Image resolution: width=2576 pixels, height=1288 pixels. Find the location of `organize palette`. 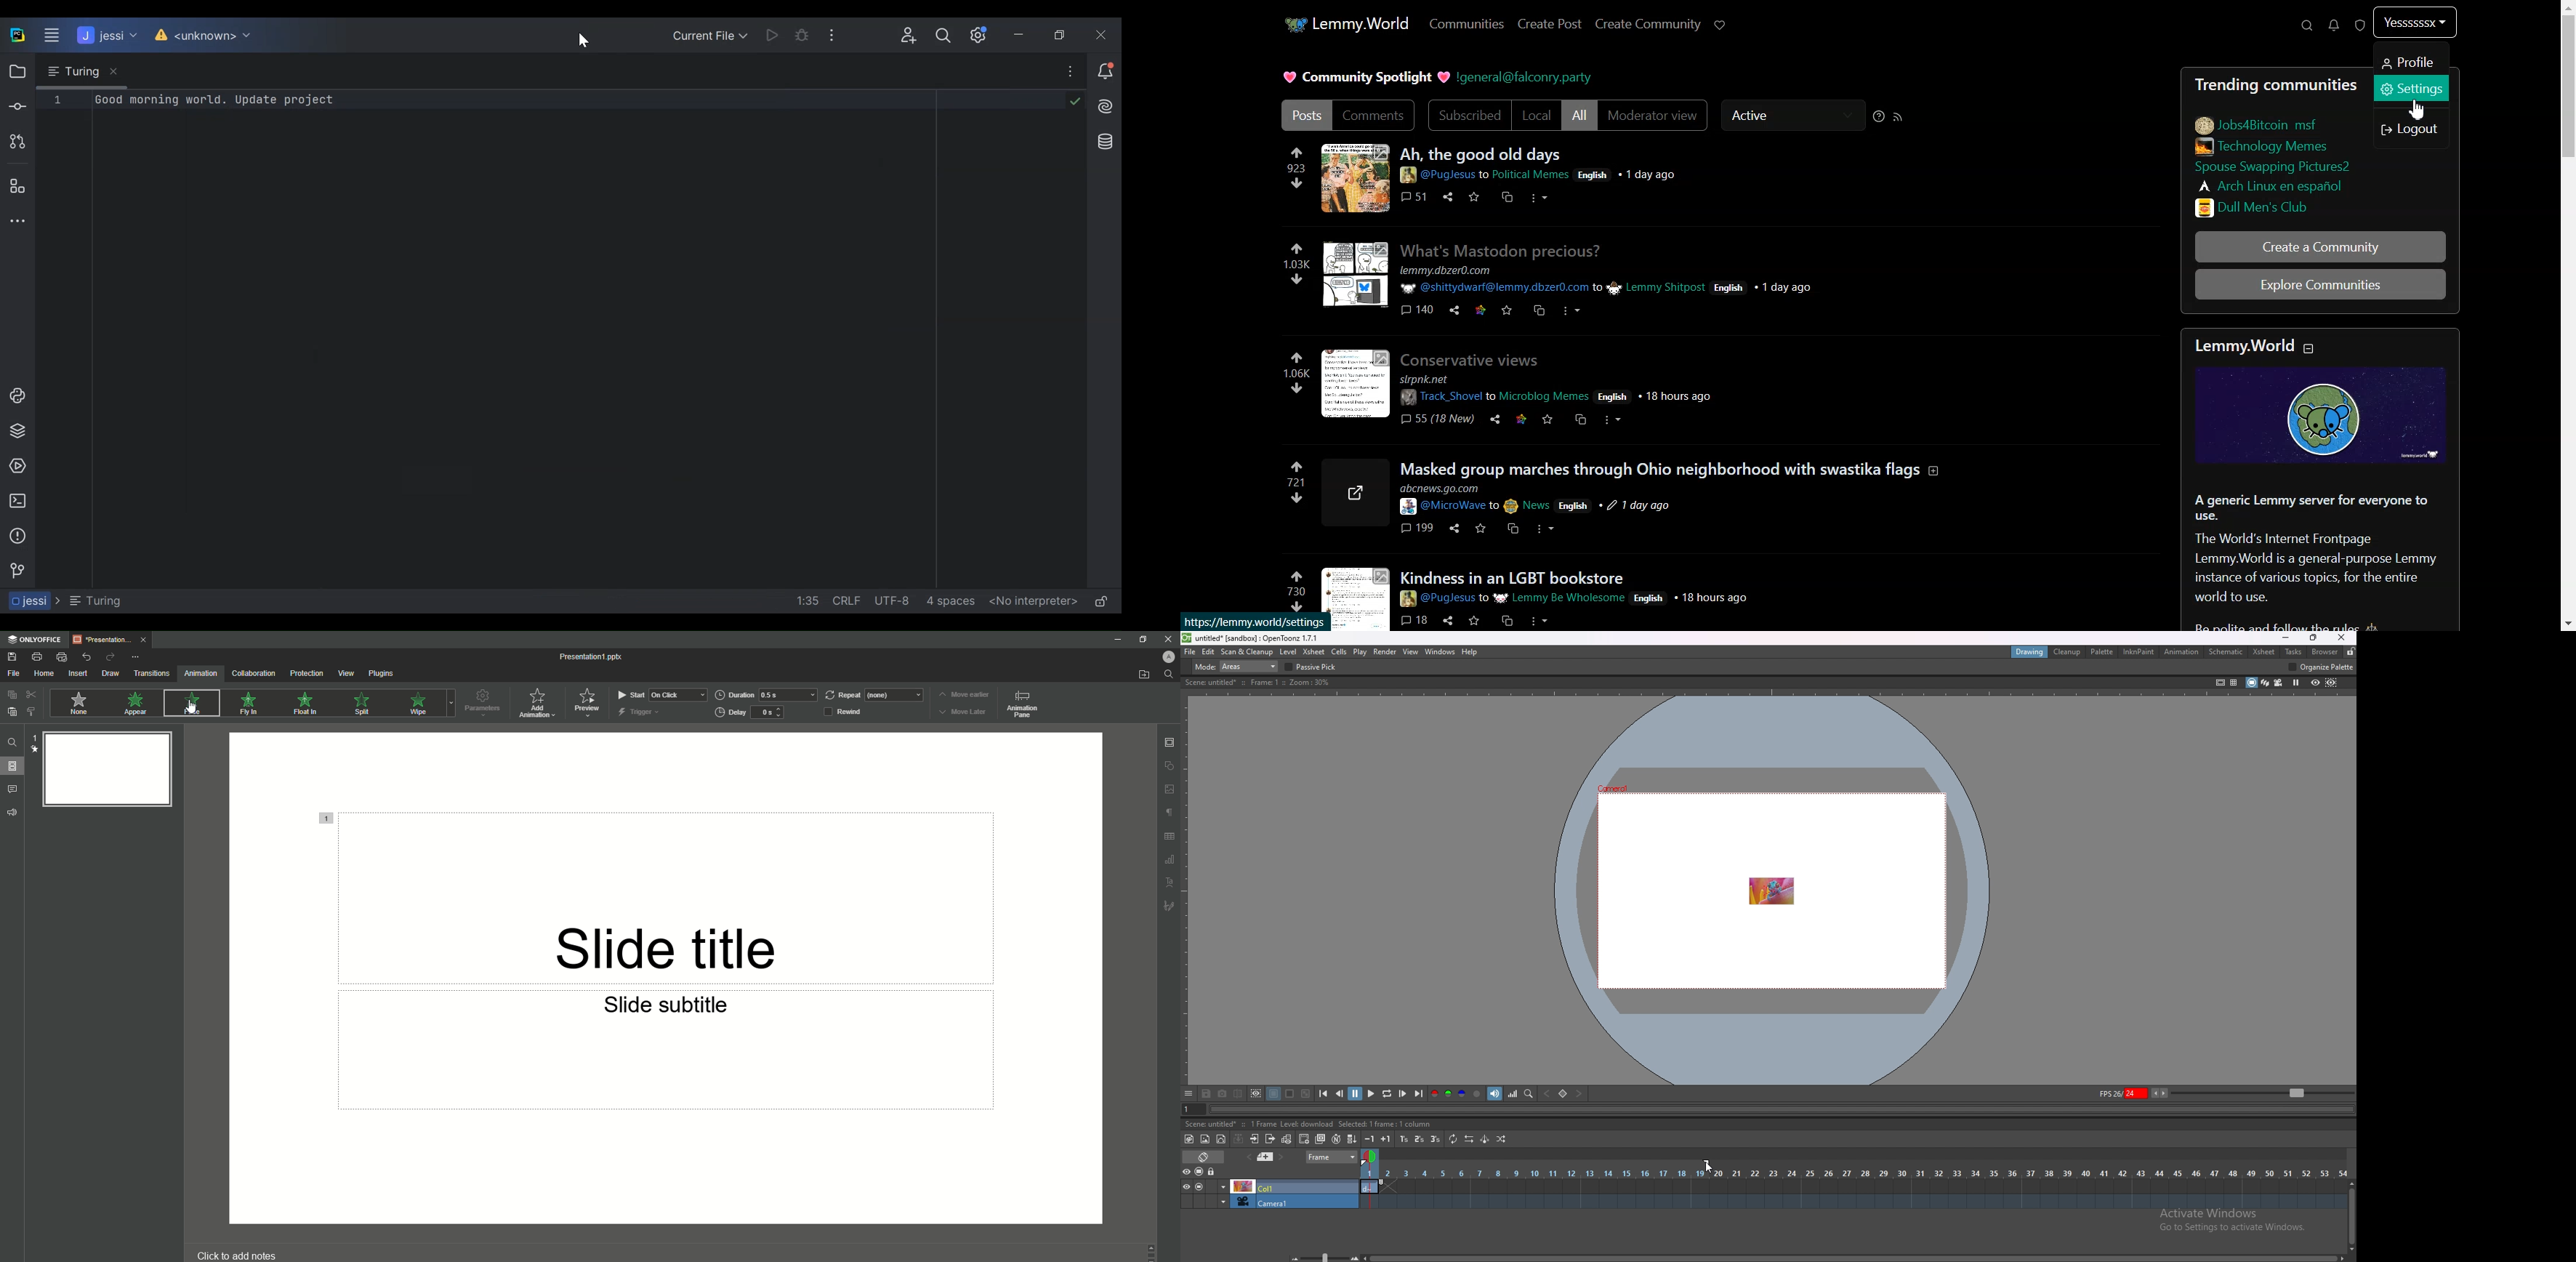

organize palette is located at coordinates (2322, 667).